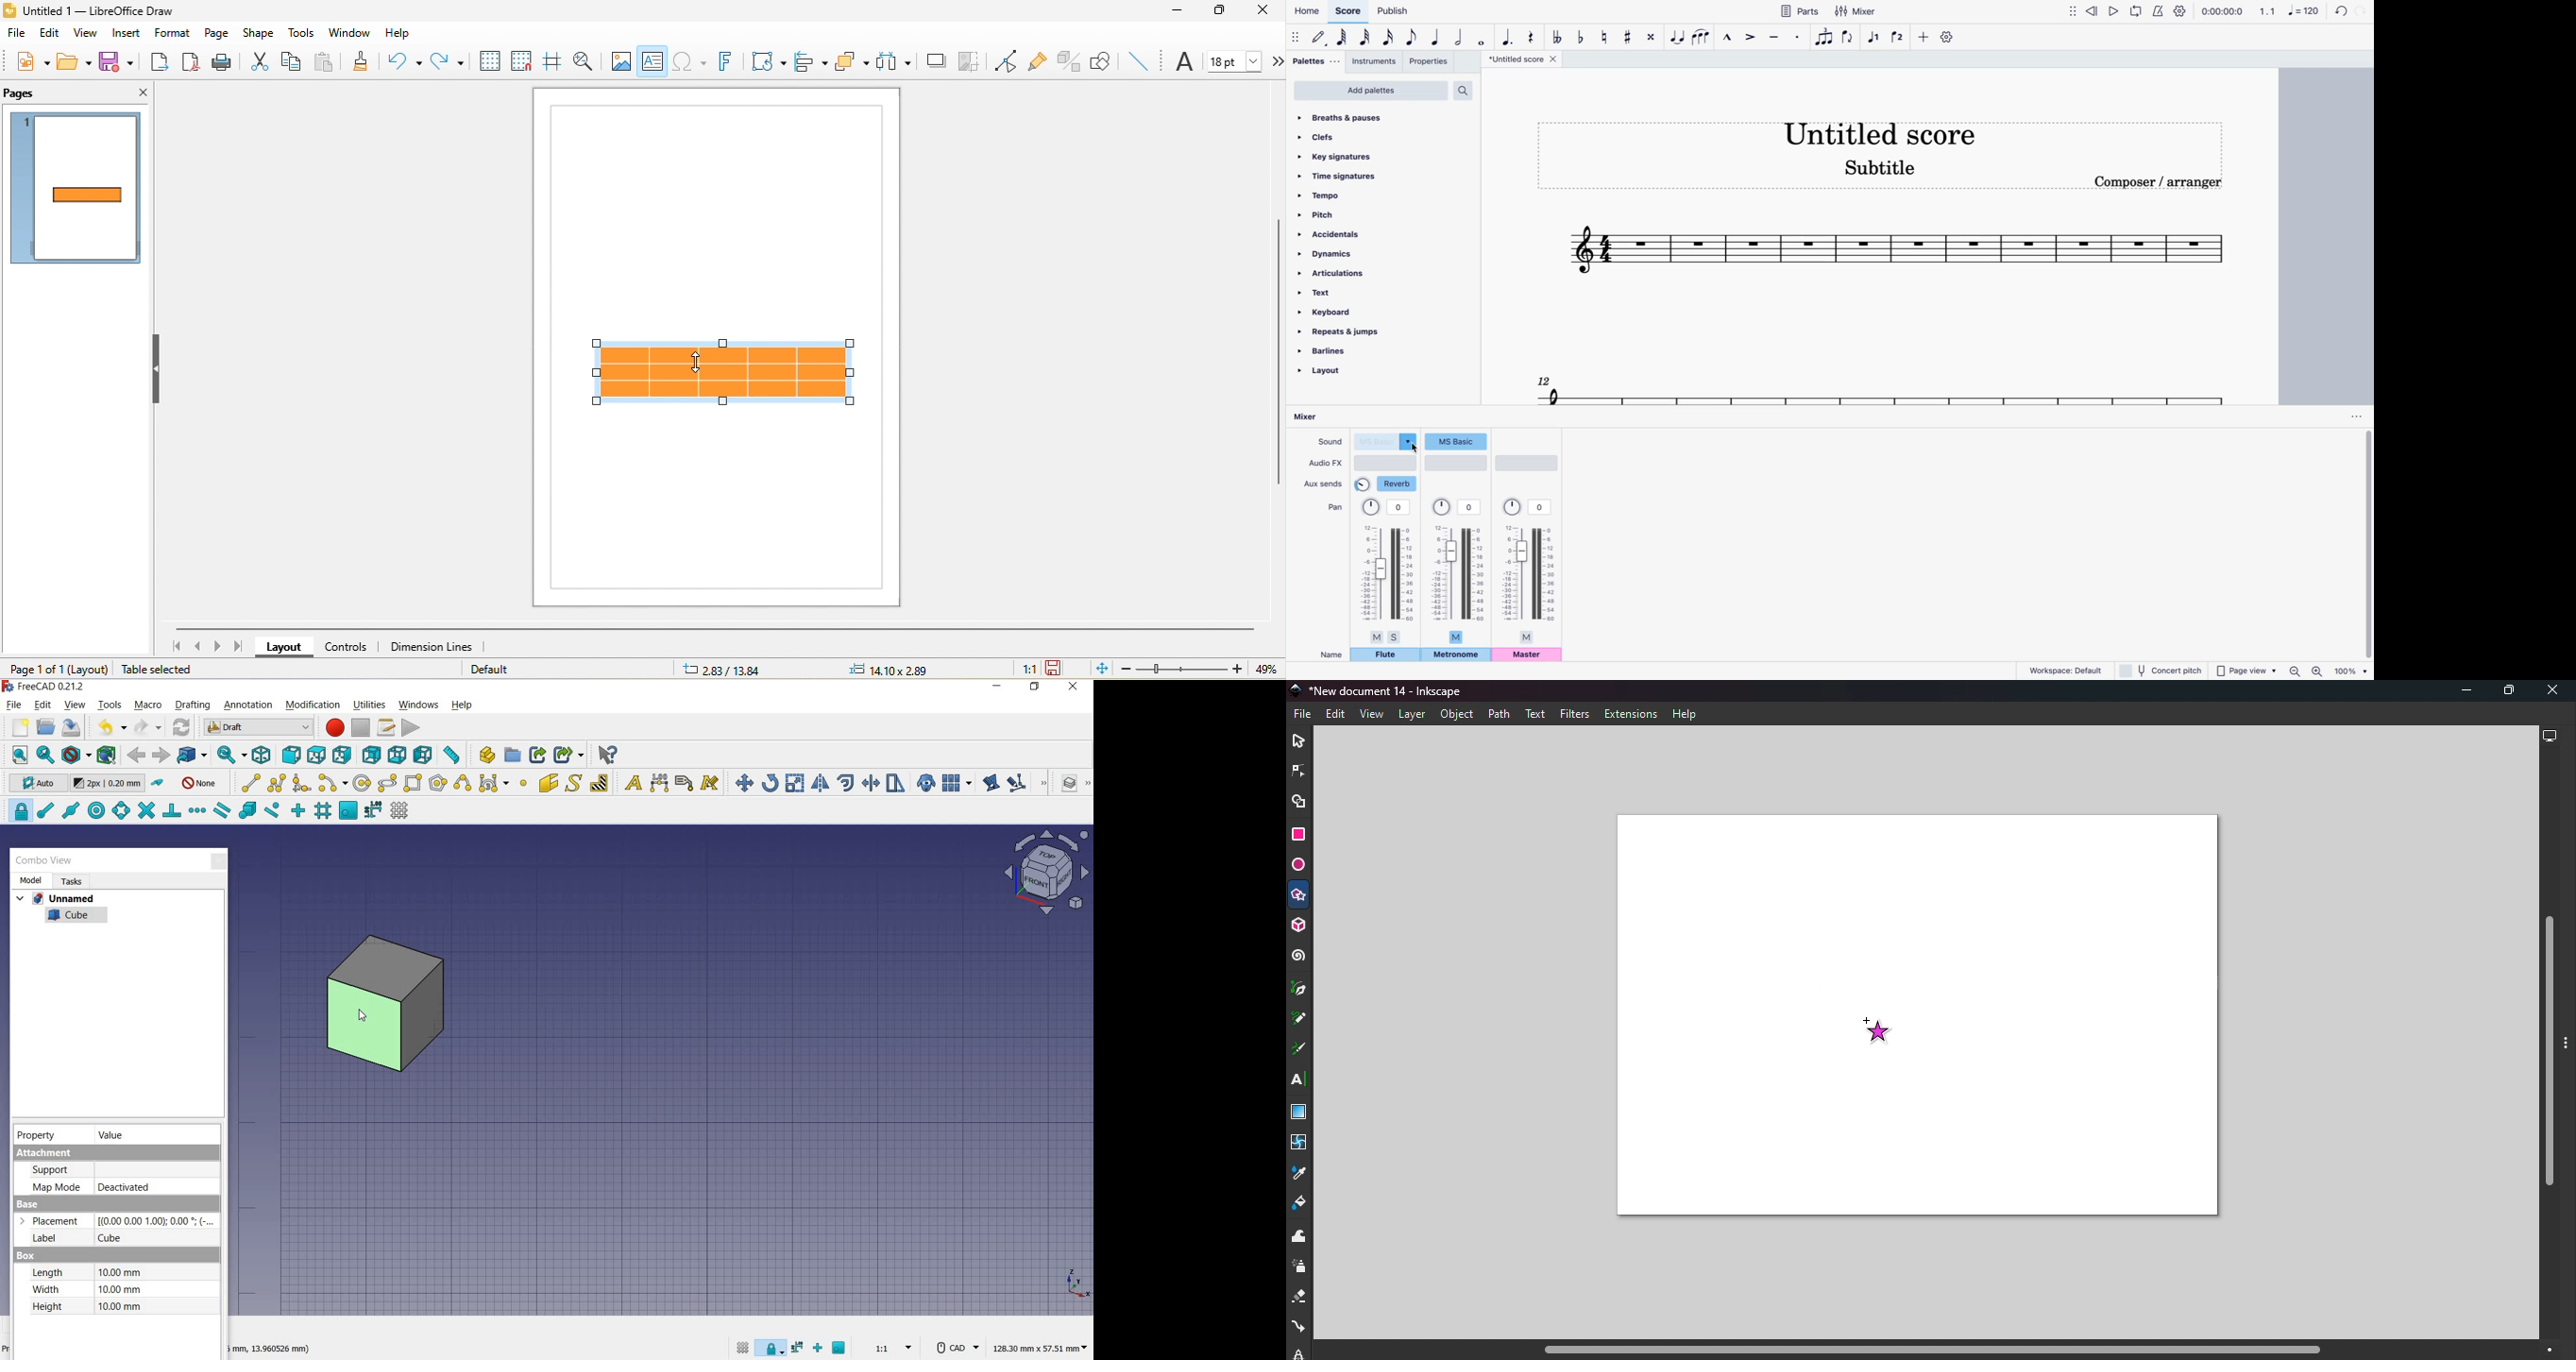 This screenshot has height=1372, width=2576. Describe the element at coordinates (162, 63) in the screenshot. I see `export` at that location.